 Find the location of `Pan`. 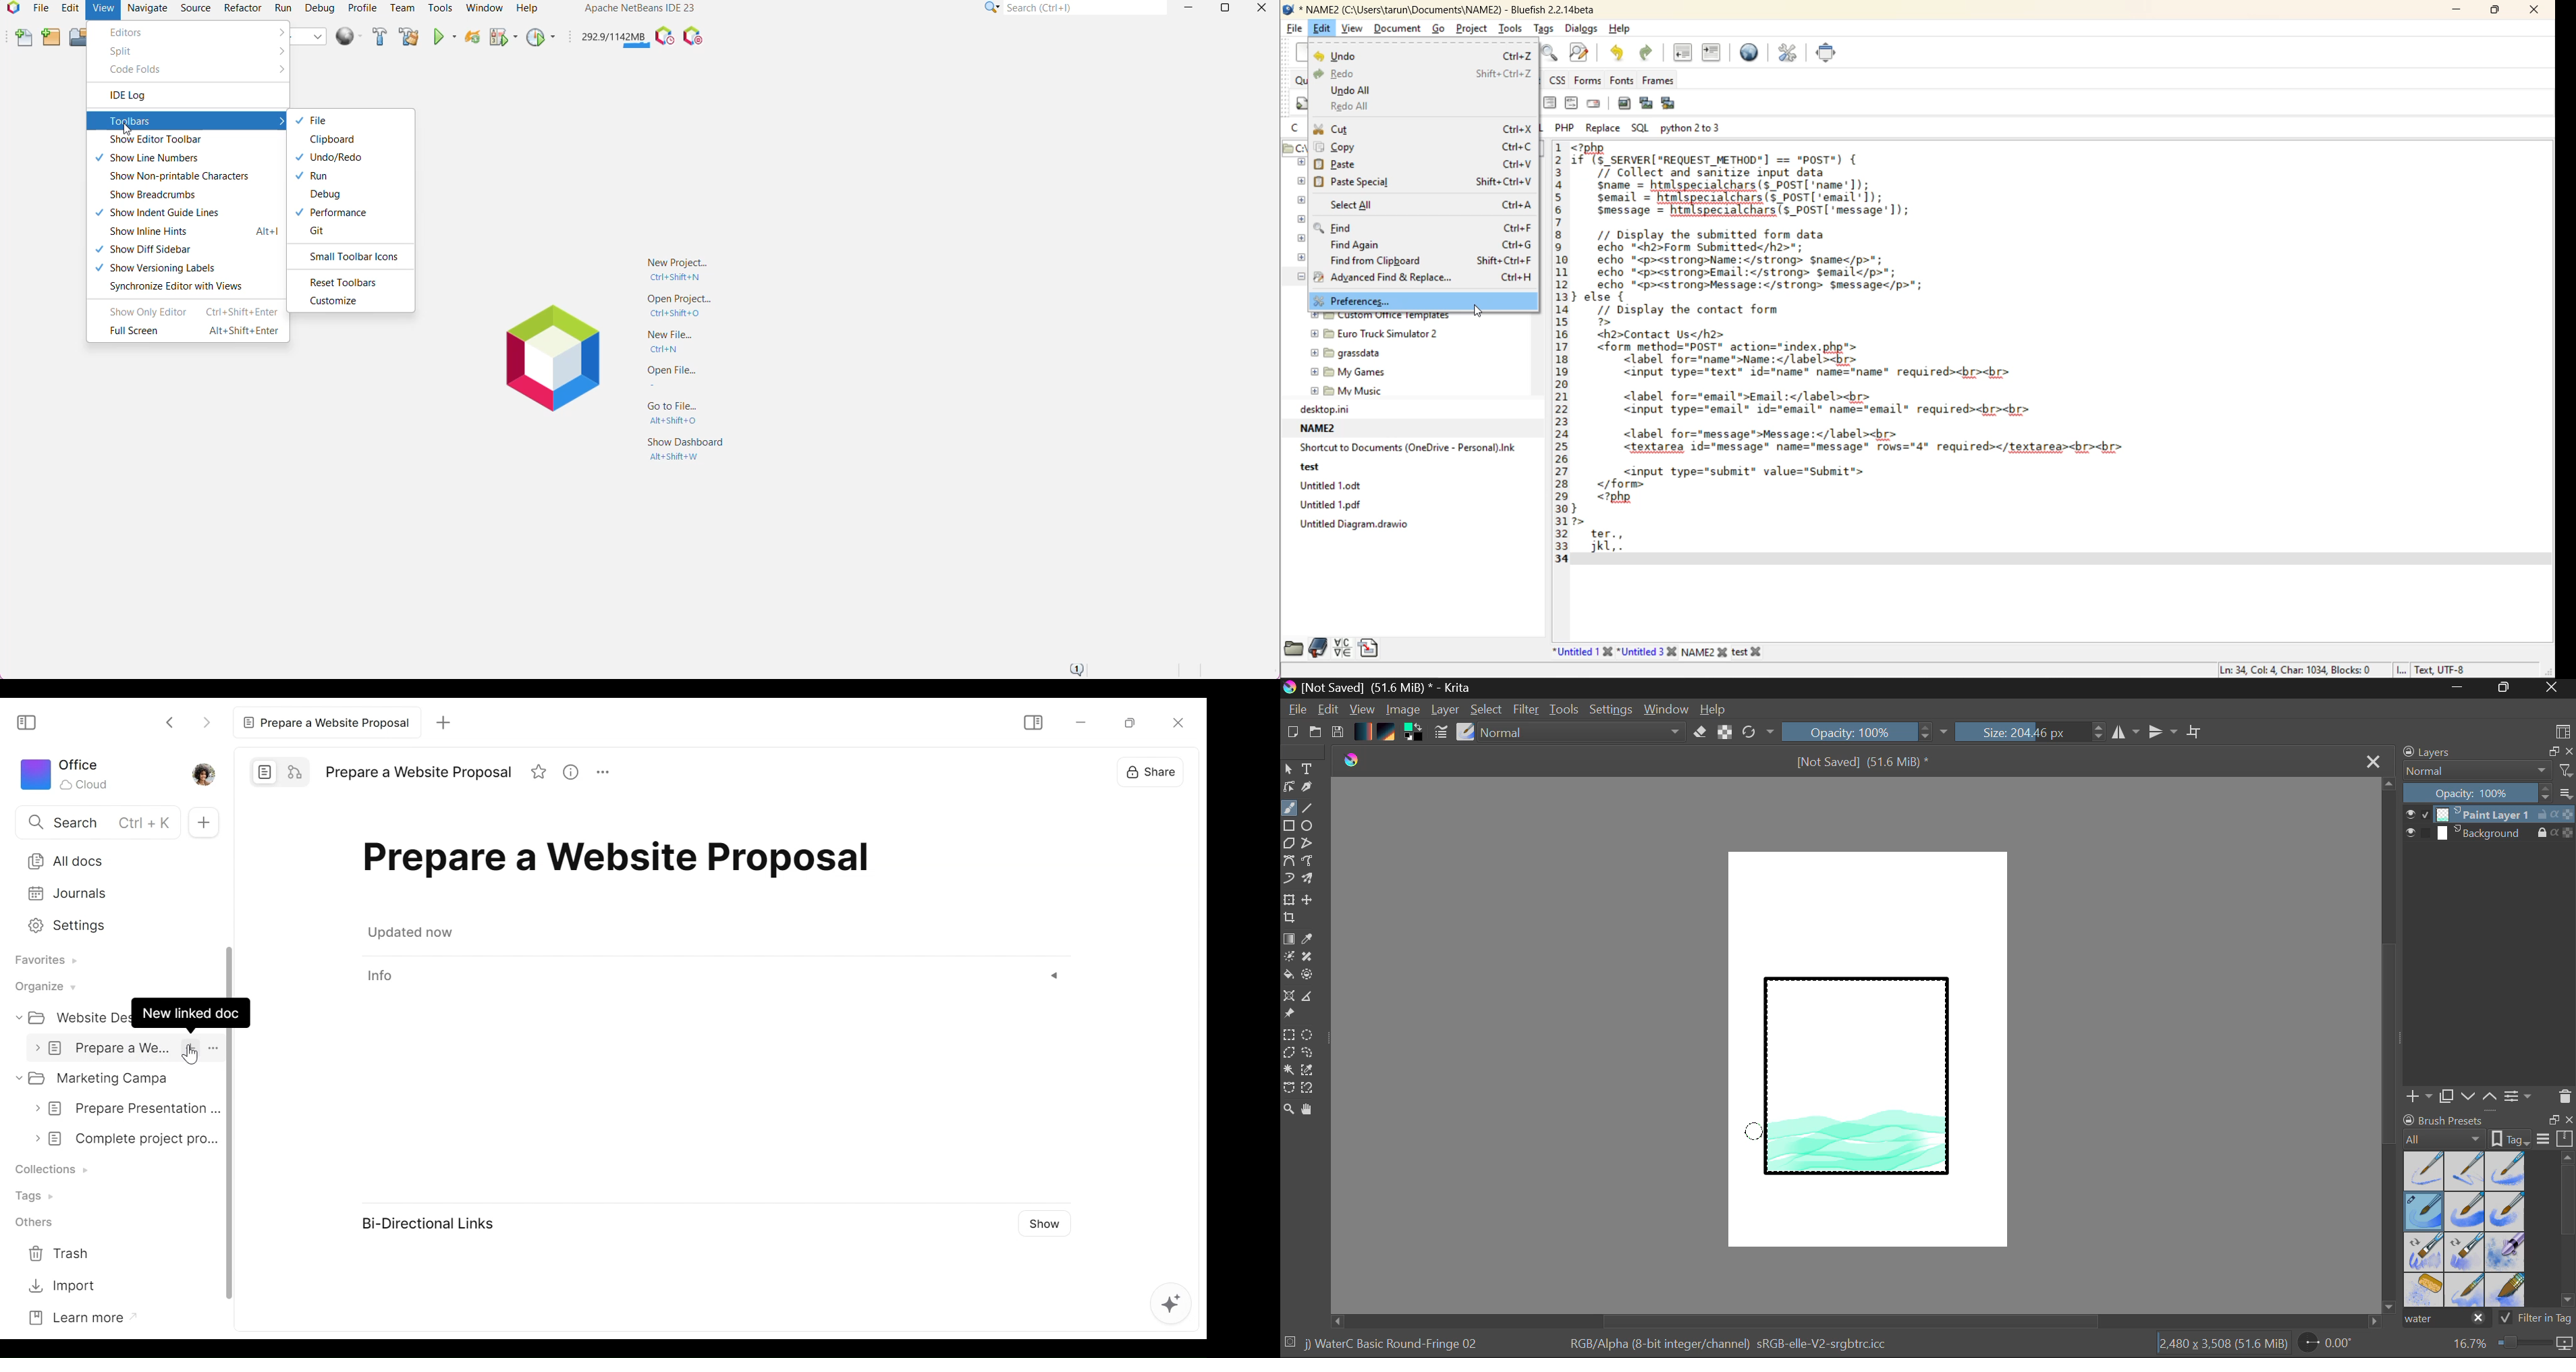

Pan is located at coordinates (1312, 1112).